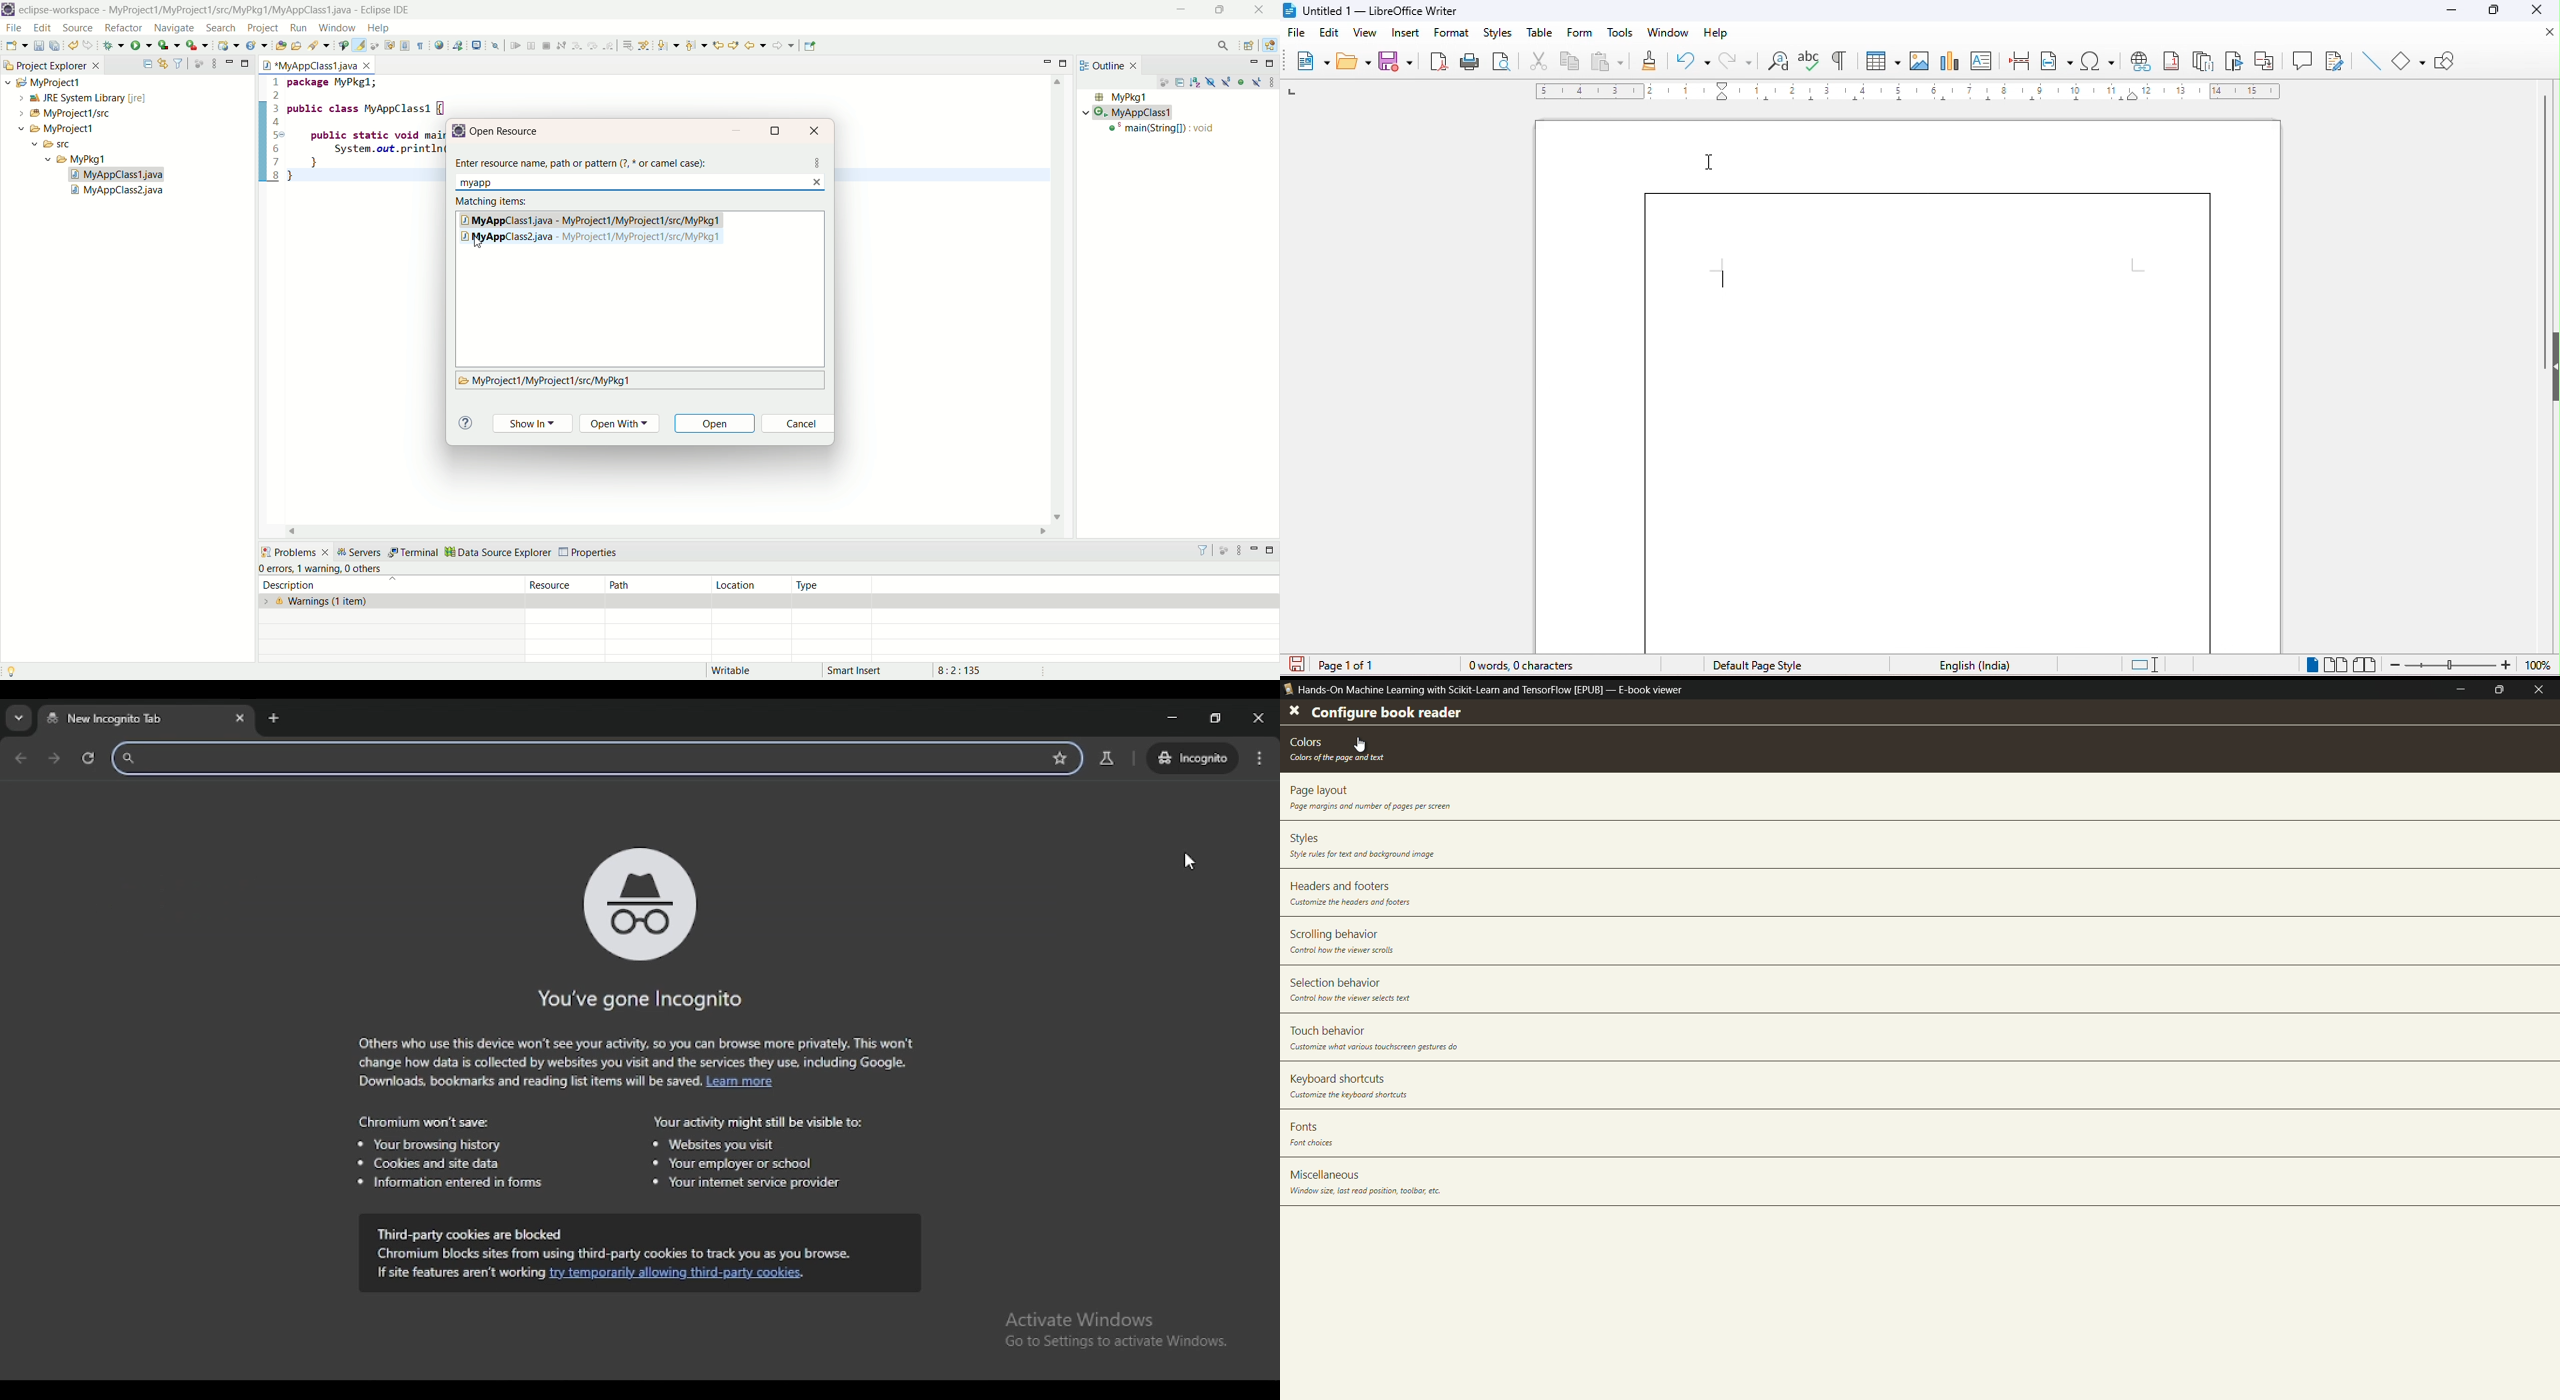  Describe the element at coordinates (734, 44) in the screenshot. I see `next edit location` at that location.